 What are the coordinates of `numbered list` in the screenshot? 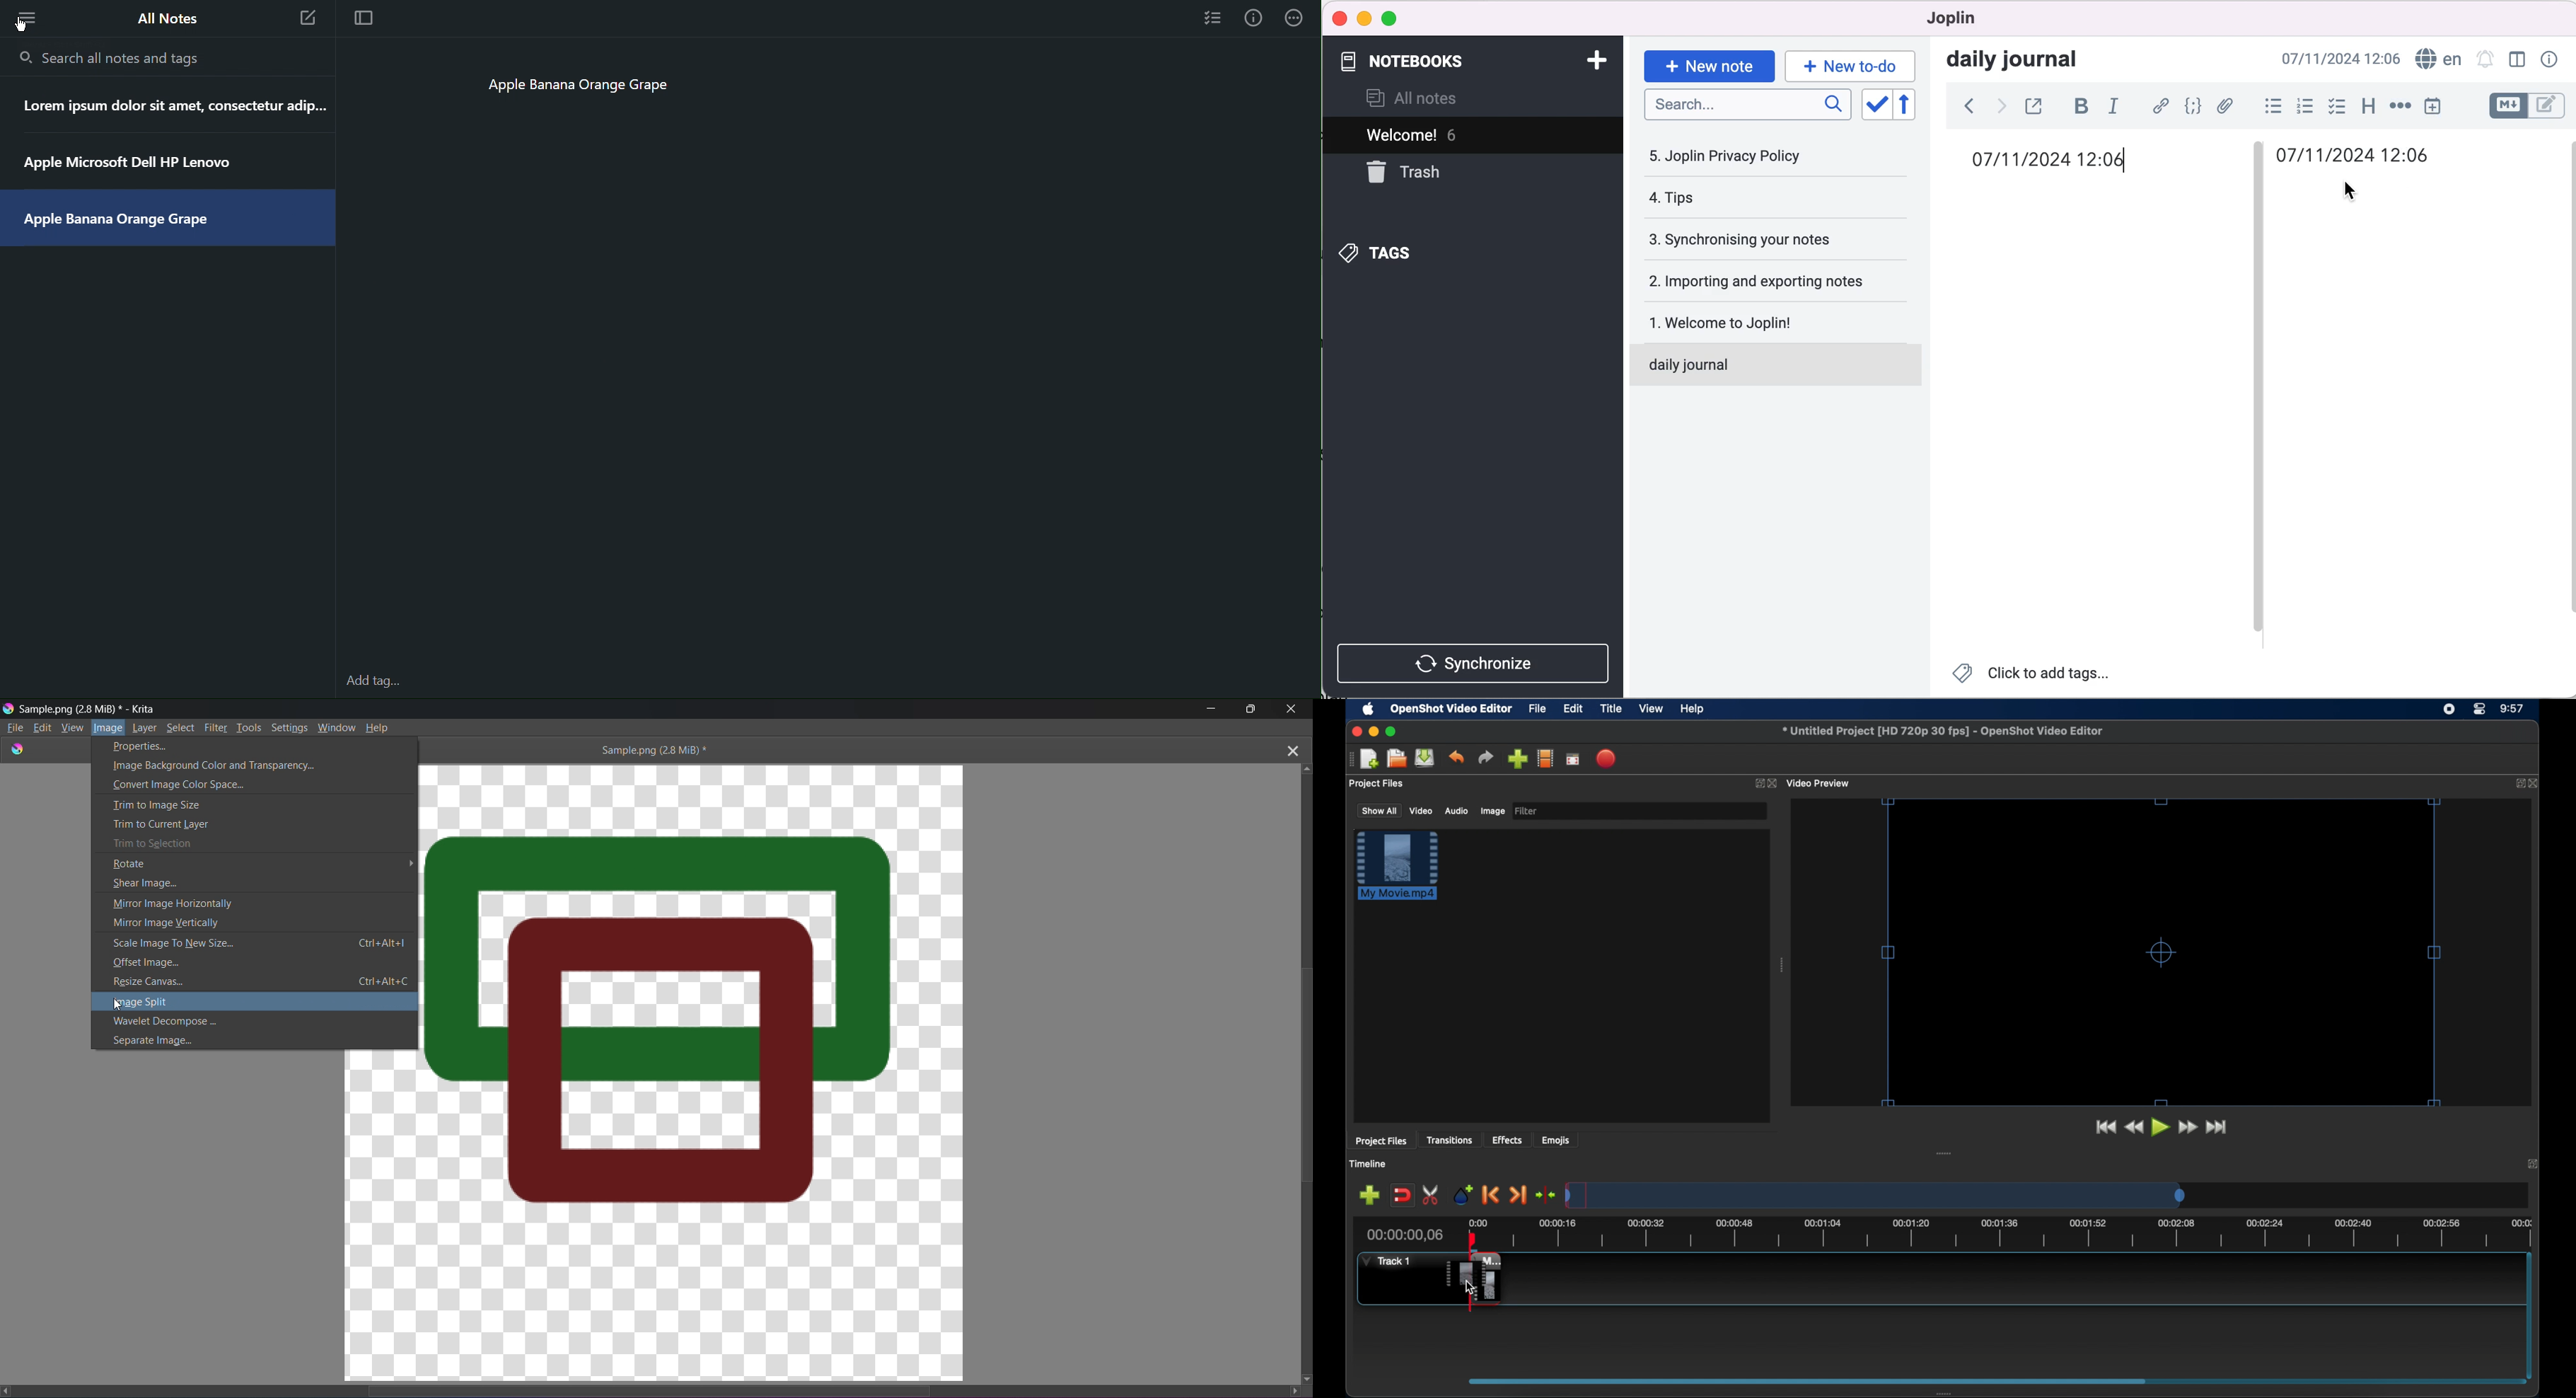 It's located at (2301, 106).